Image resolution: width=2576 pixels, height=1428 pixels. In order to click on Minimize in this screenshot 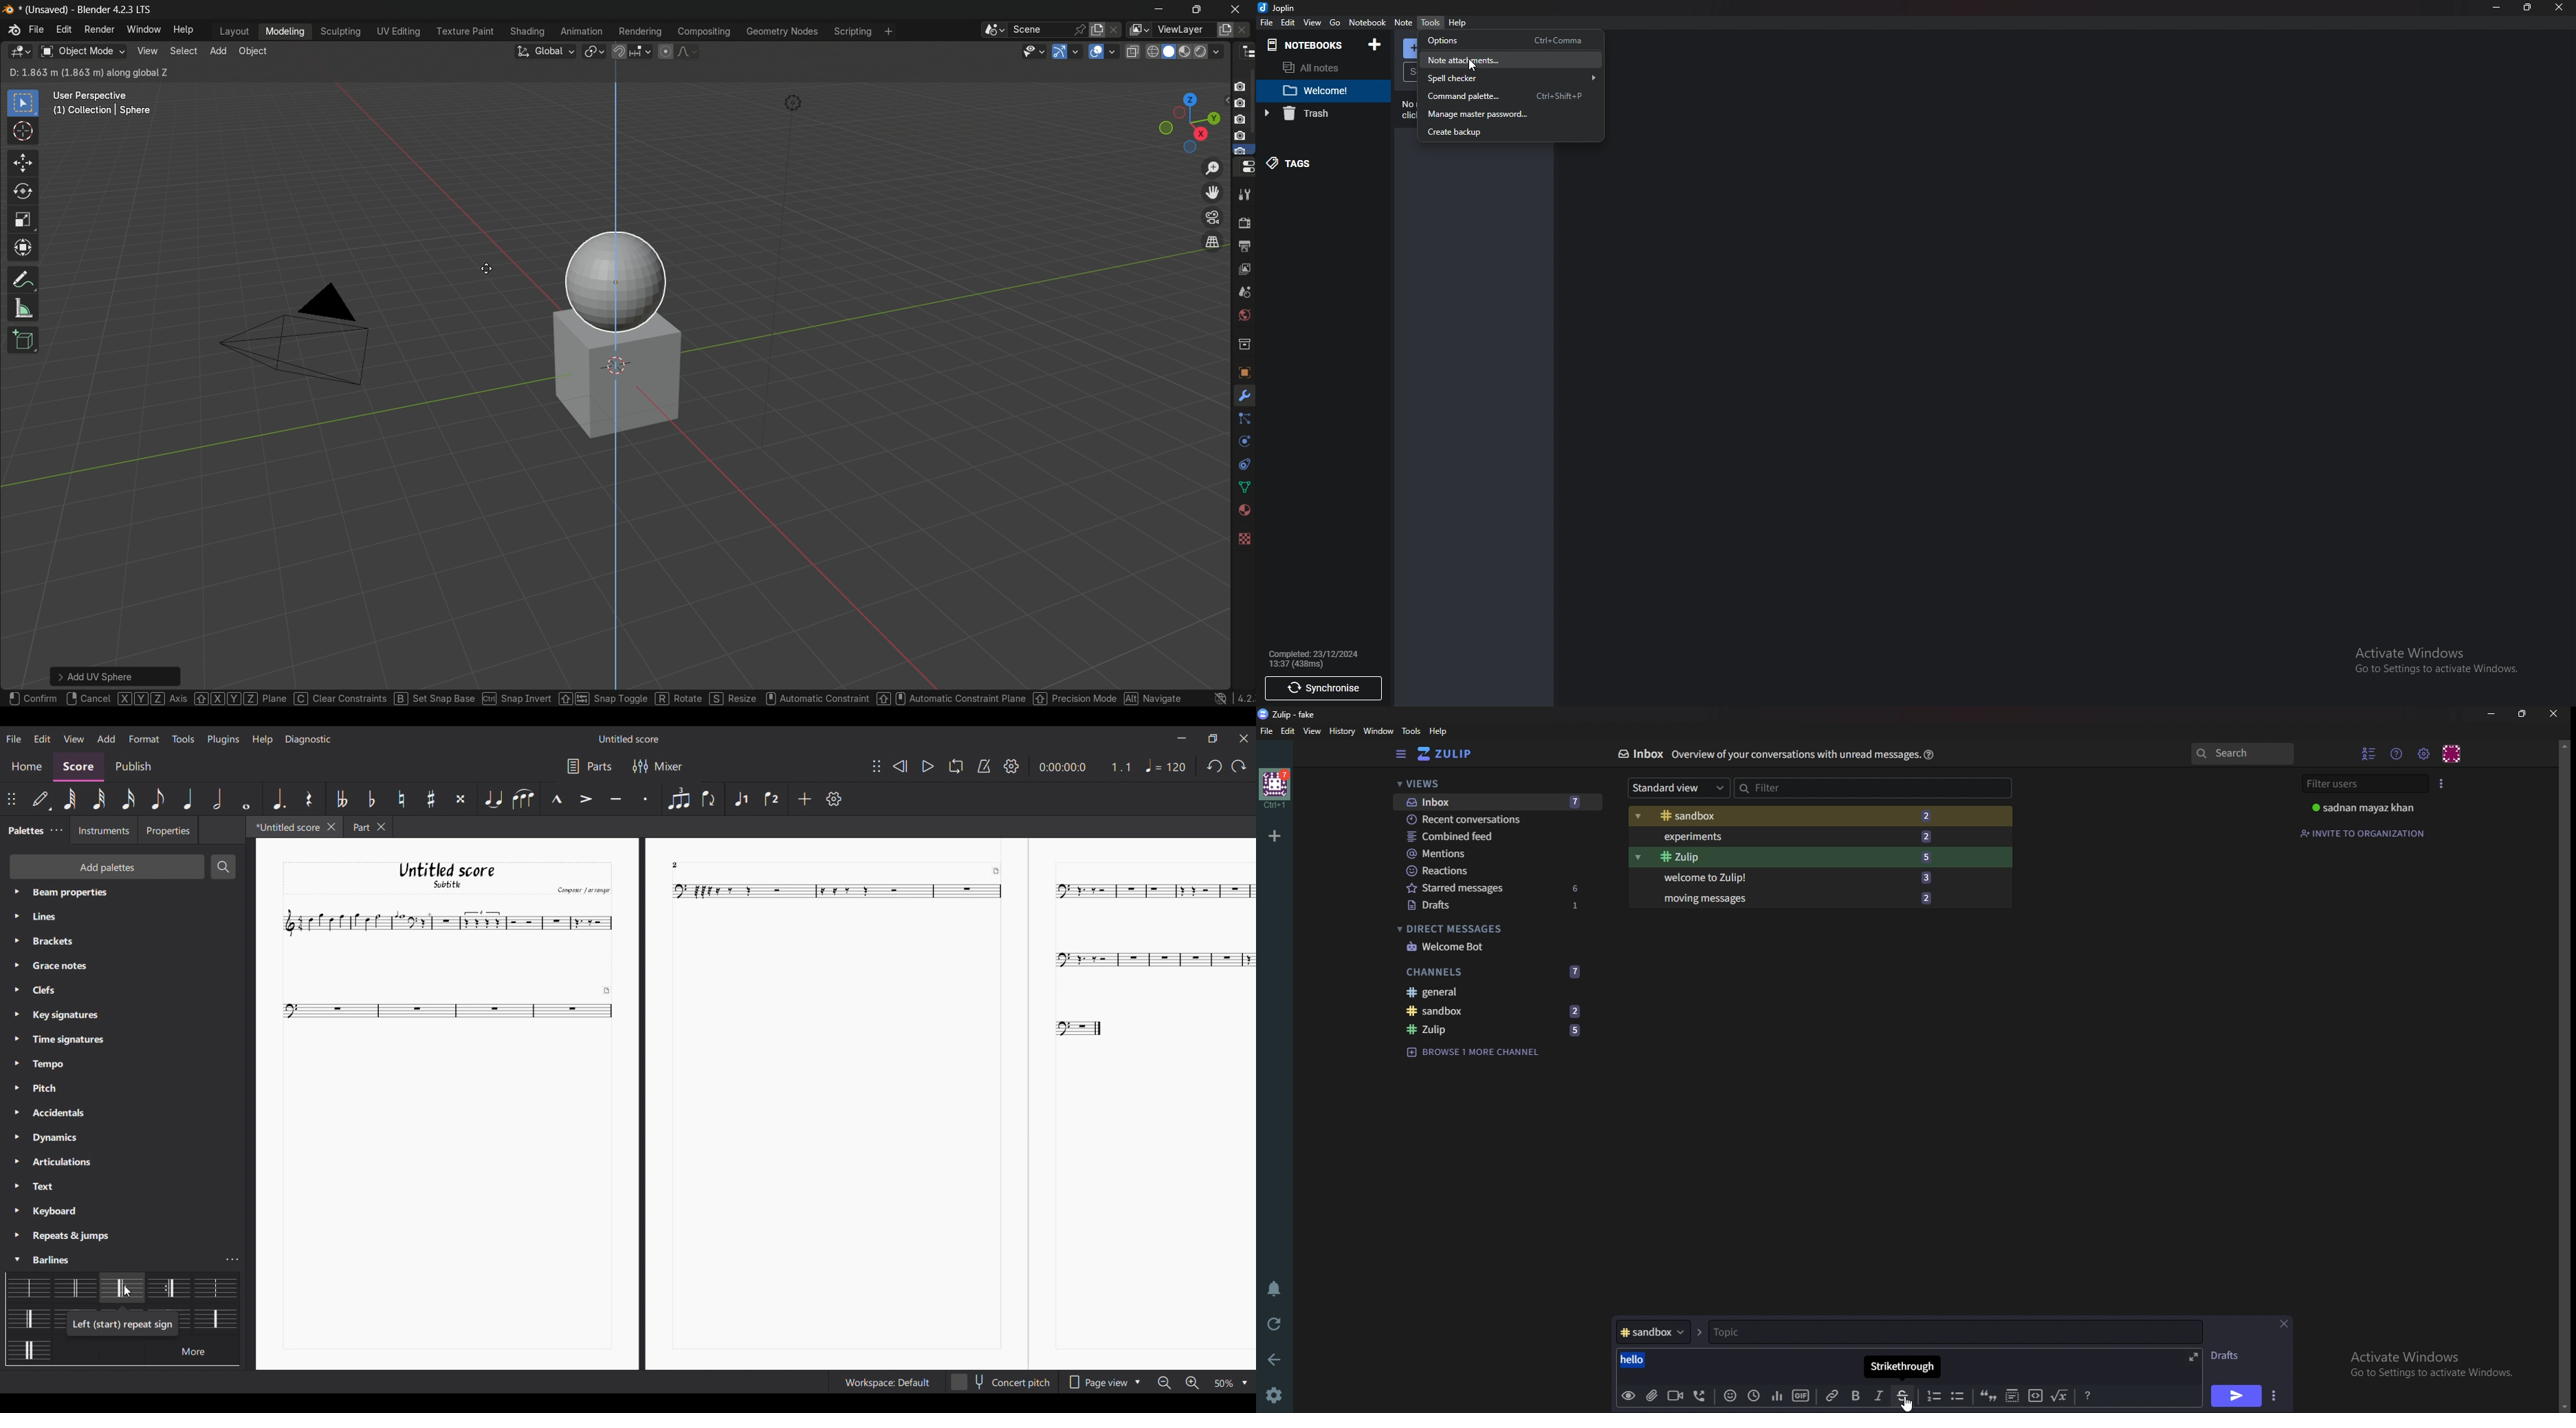, I will do `click(2492, 713)`.